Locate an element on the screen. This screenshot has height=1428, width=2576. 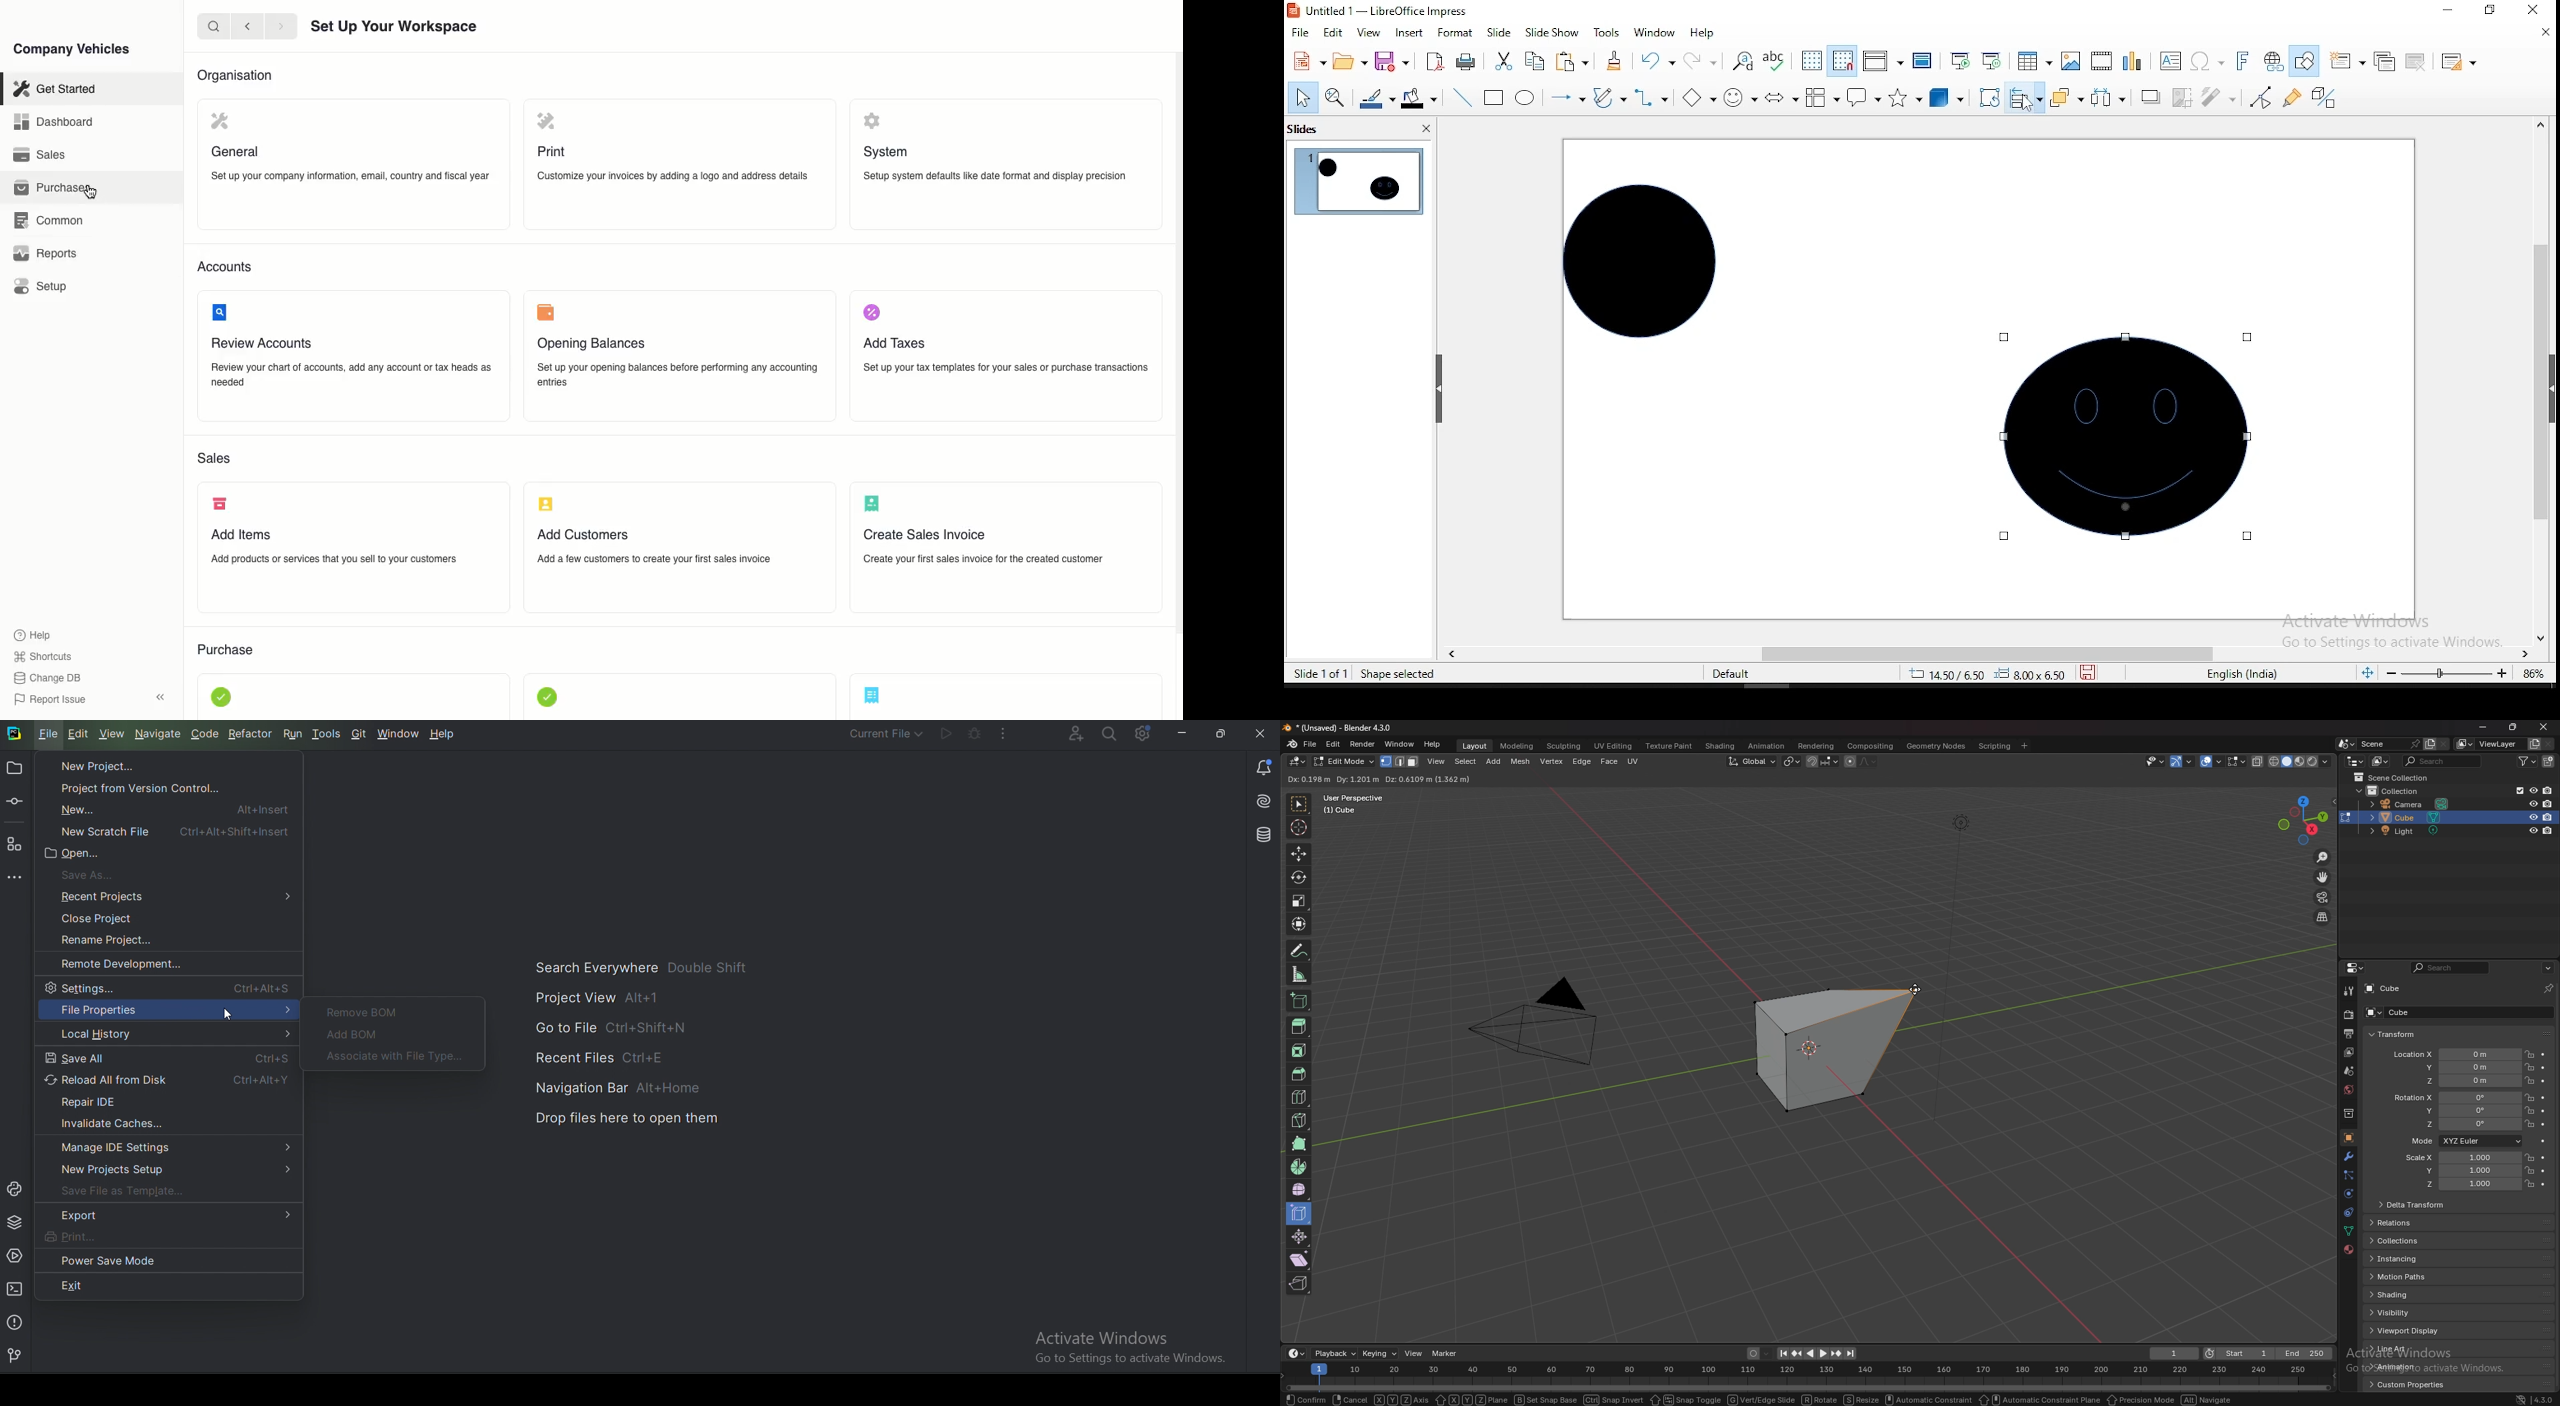
Recent projects is located at coordinates (176, 896).